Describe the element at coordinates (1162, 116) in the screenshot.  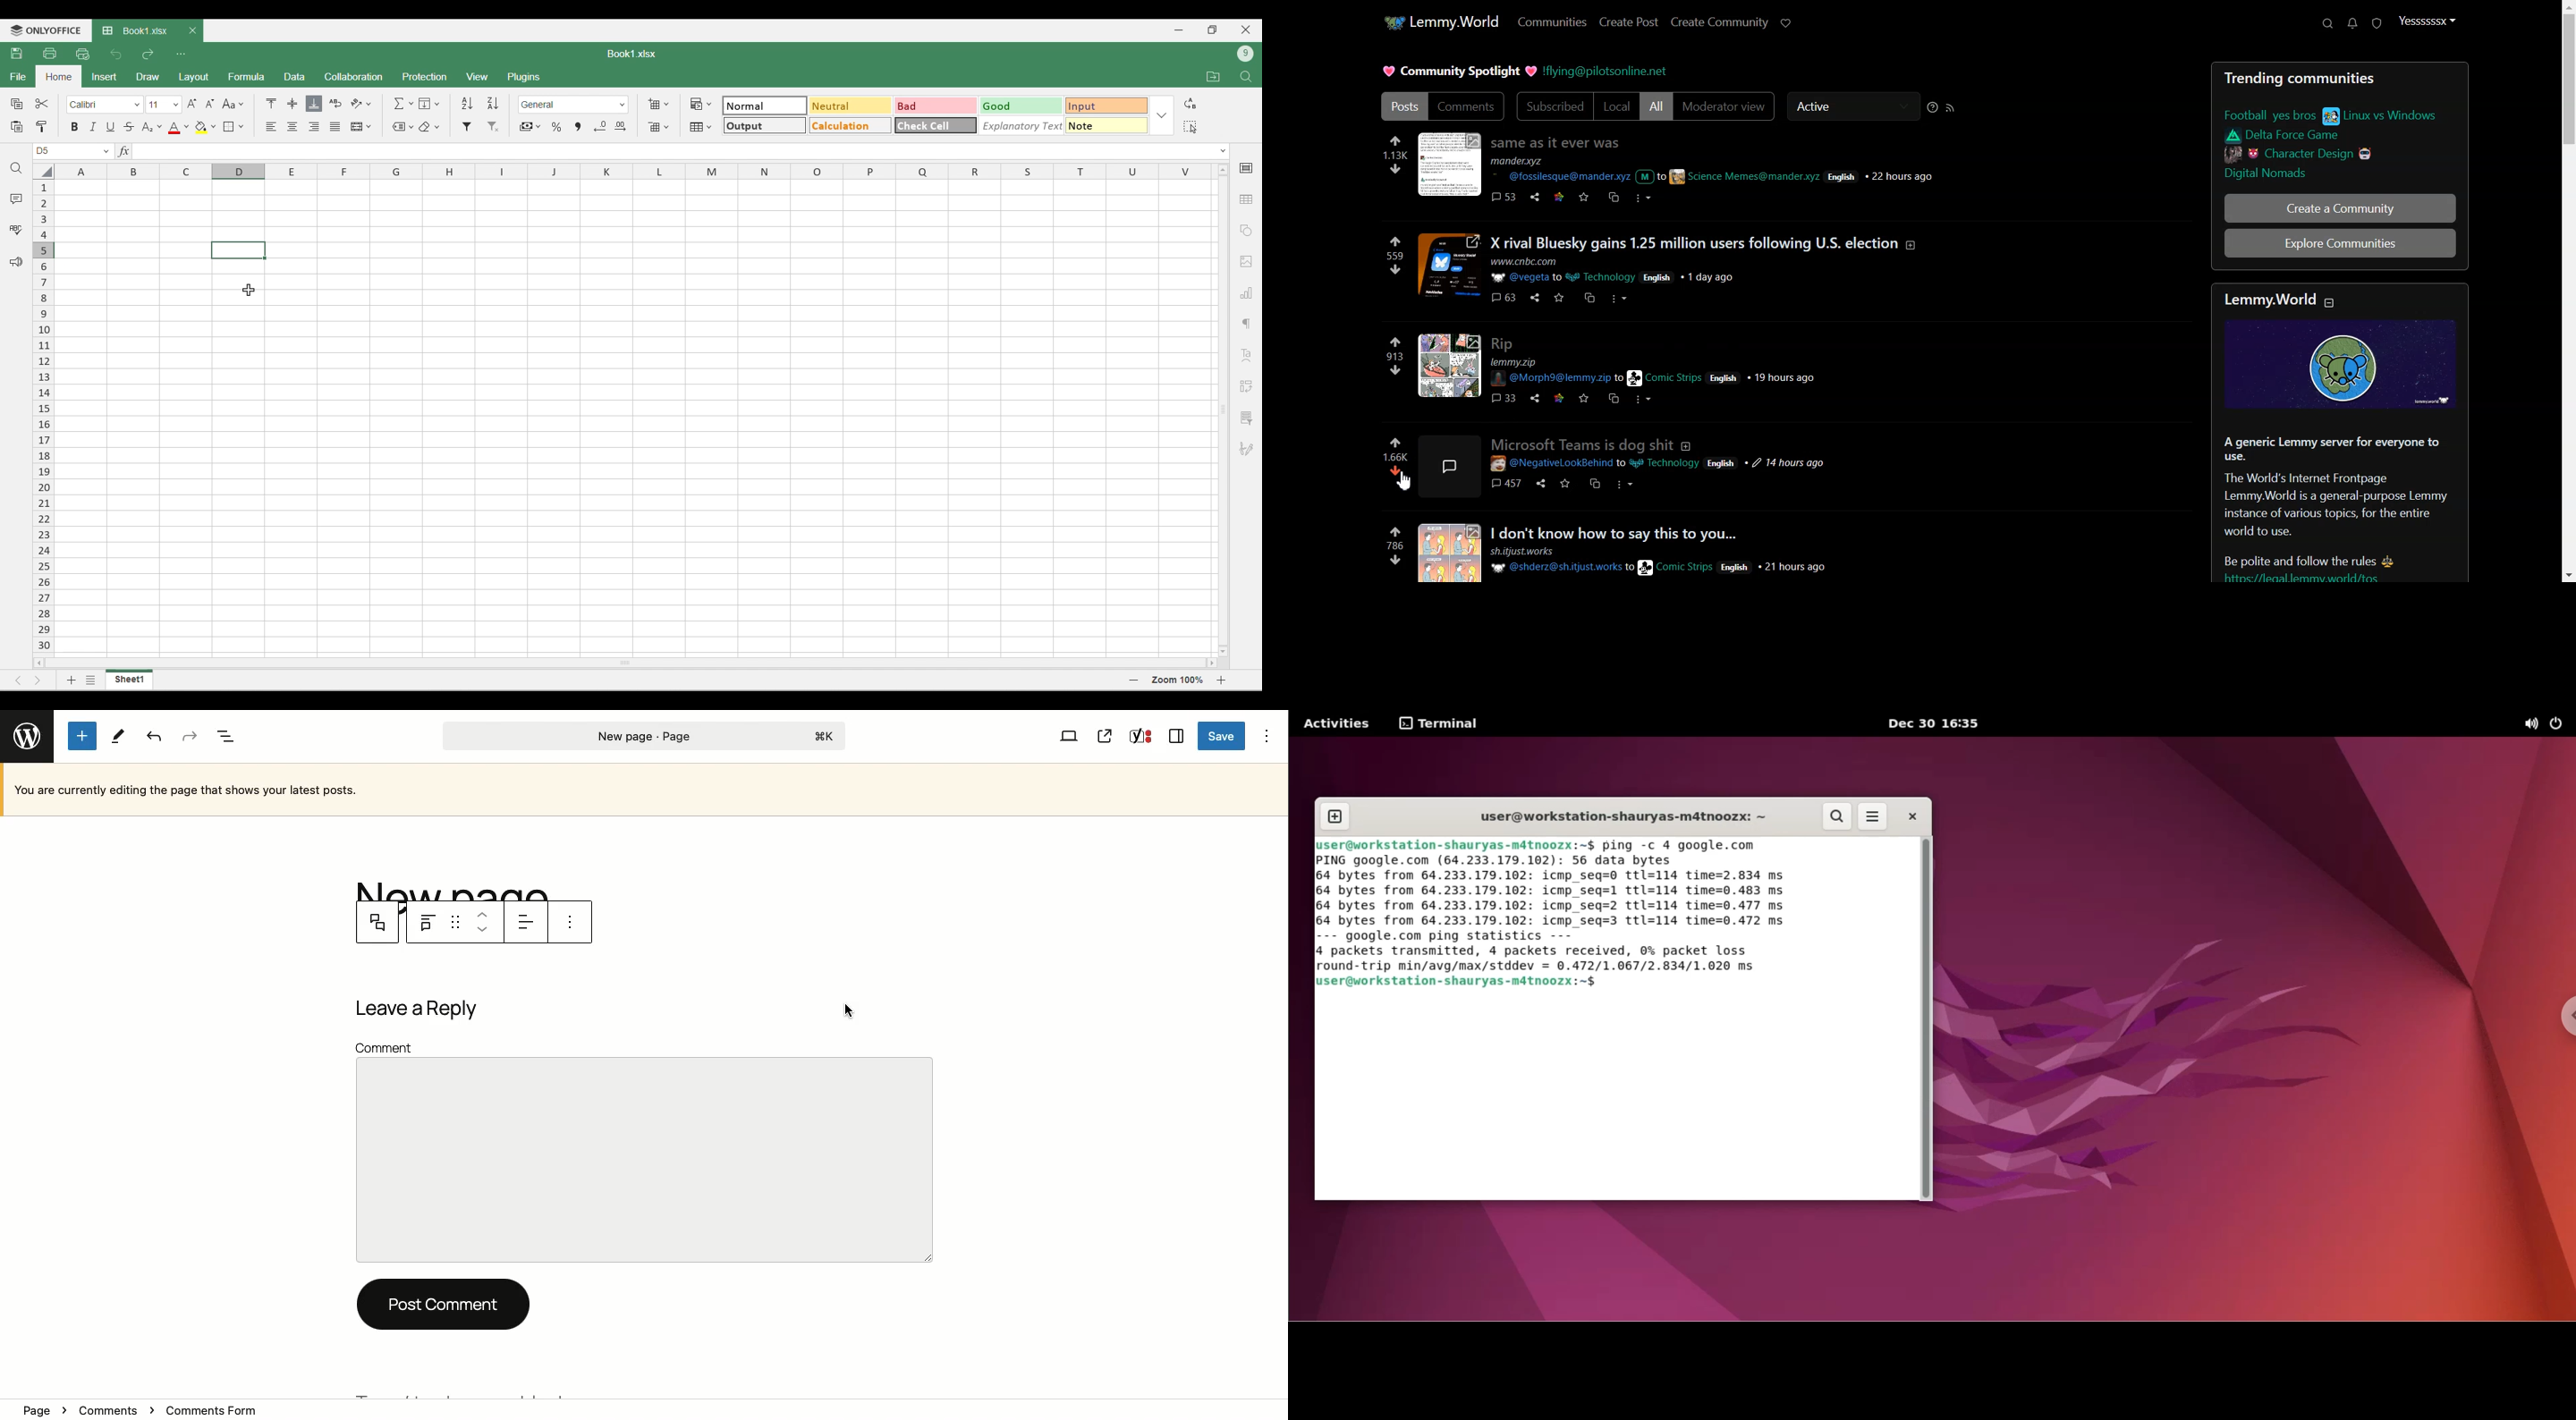
I see `Expand/Collapse` at that location.